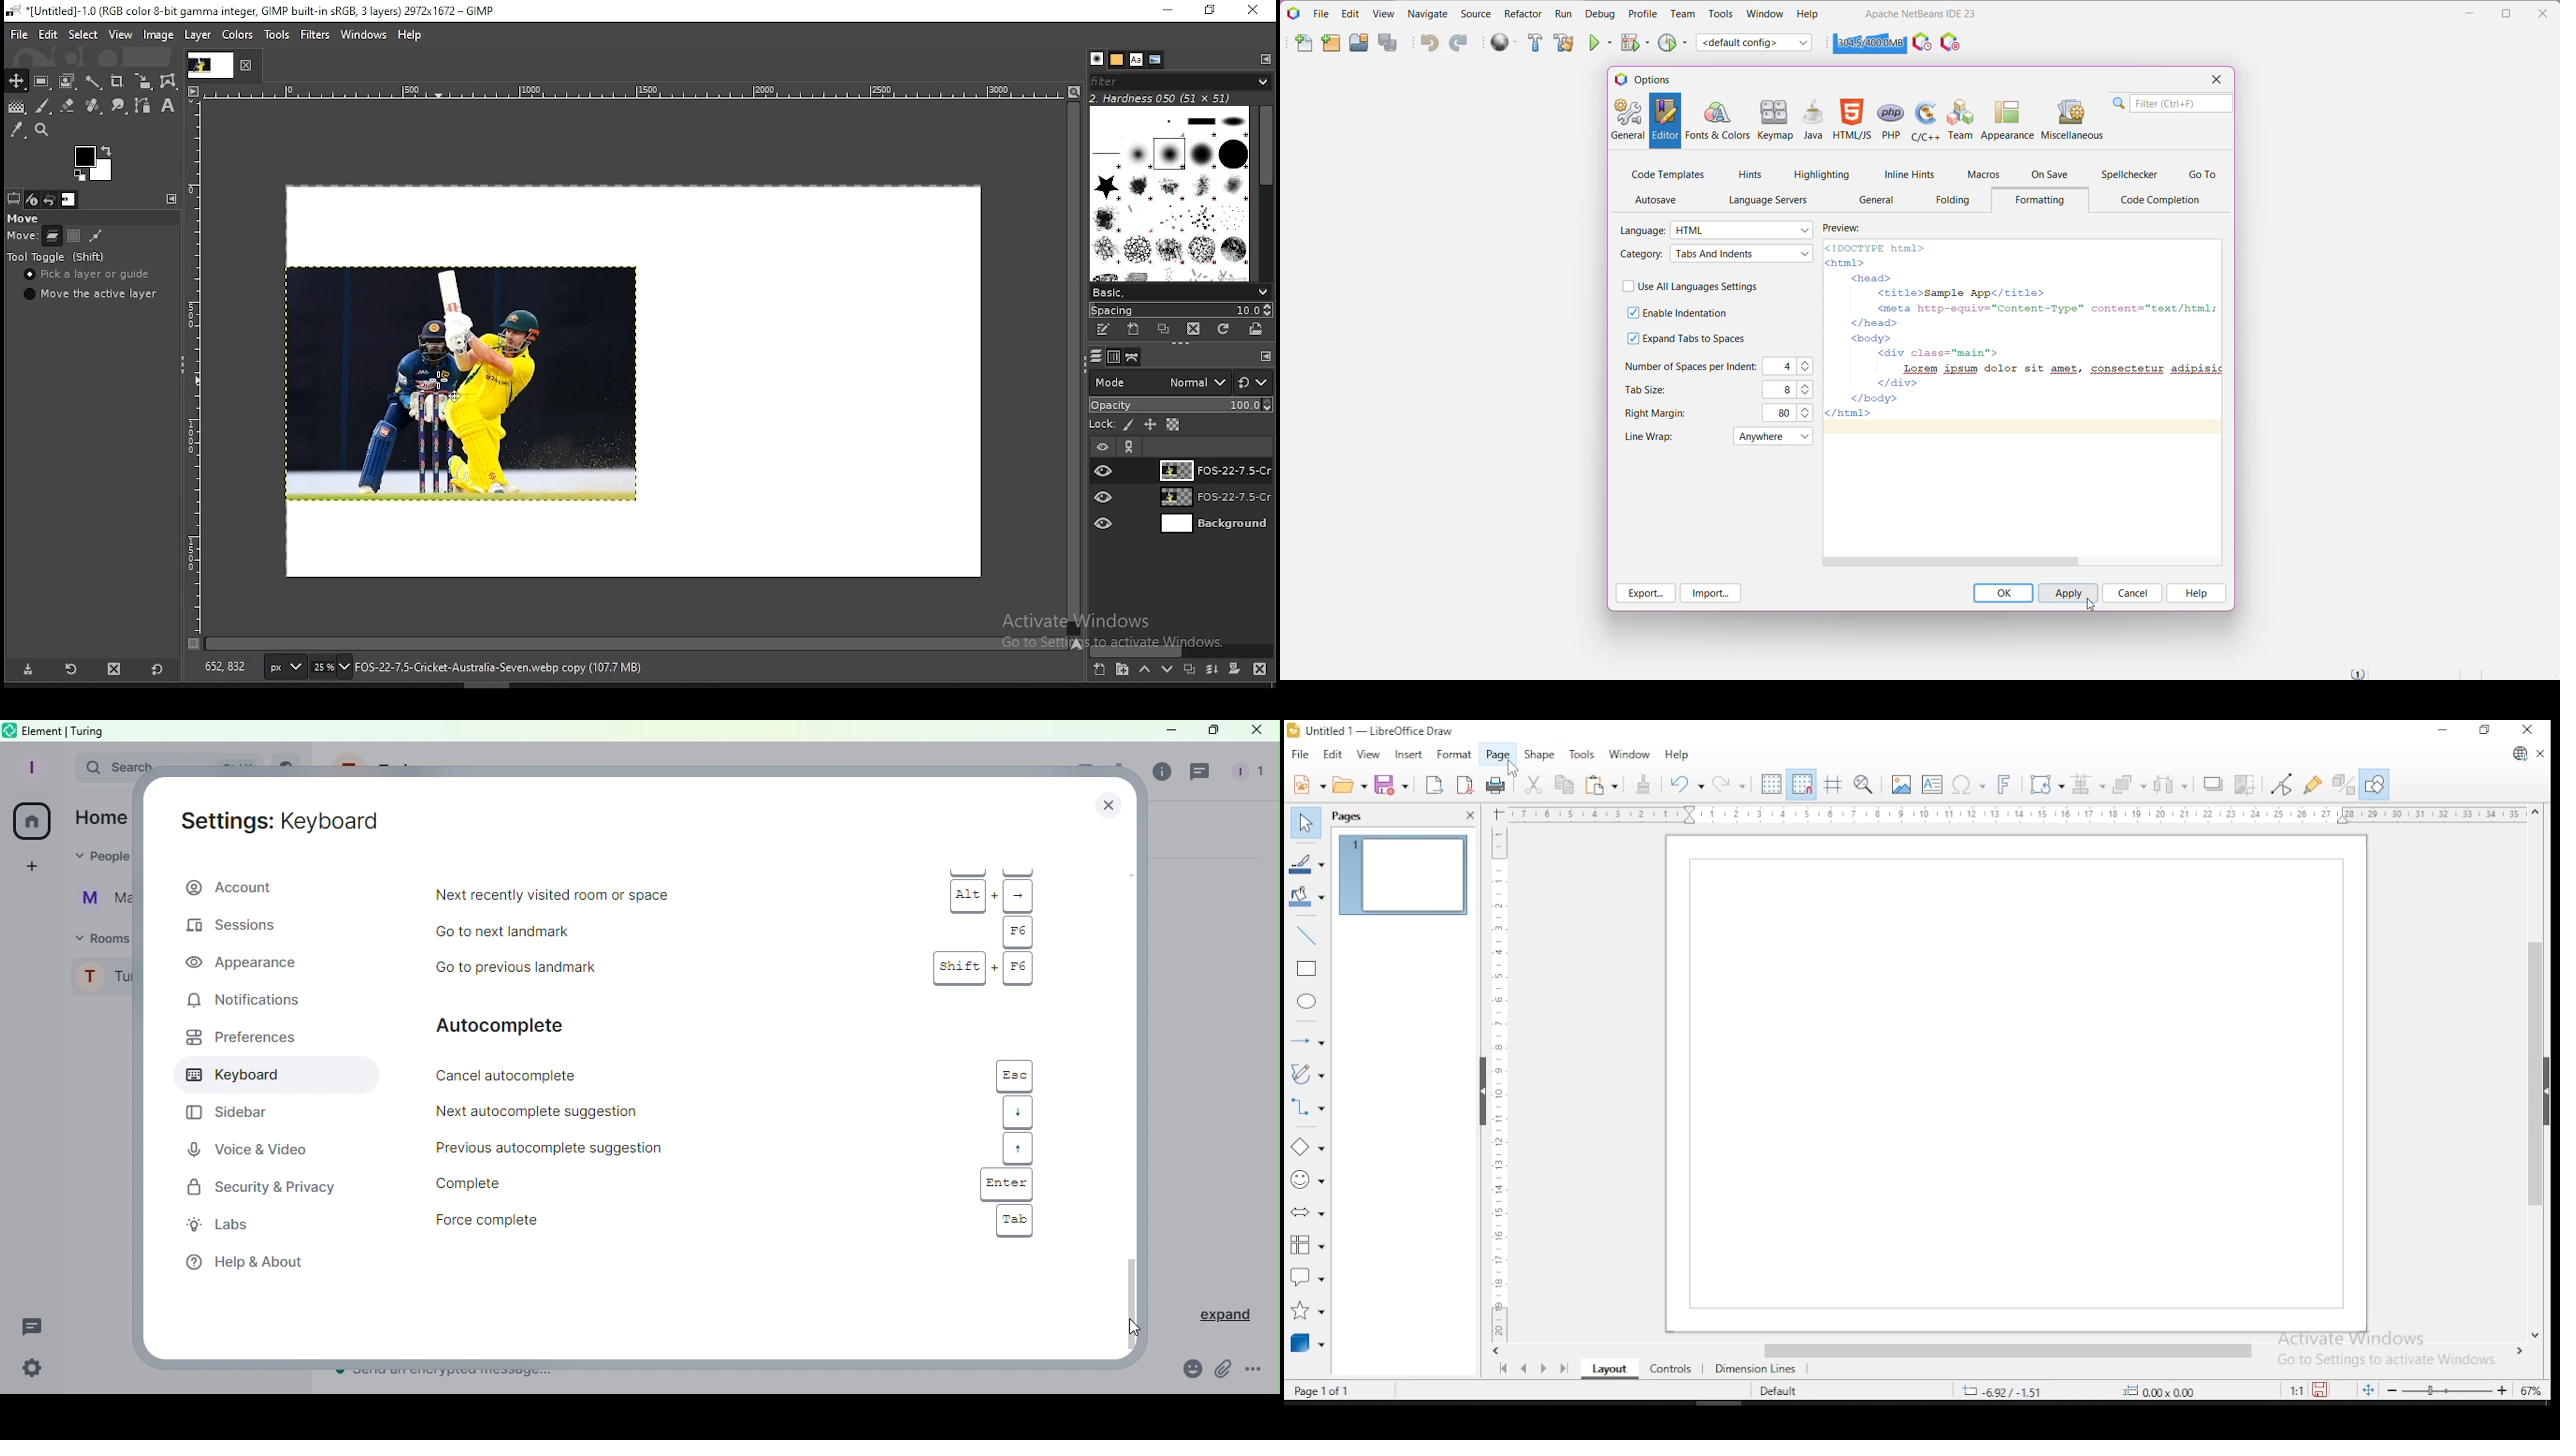  I want to click on windows, so click(363, 35).